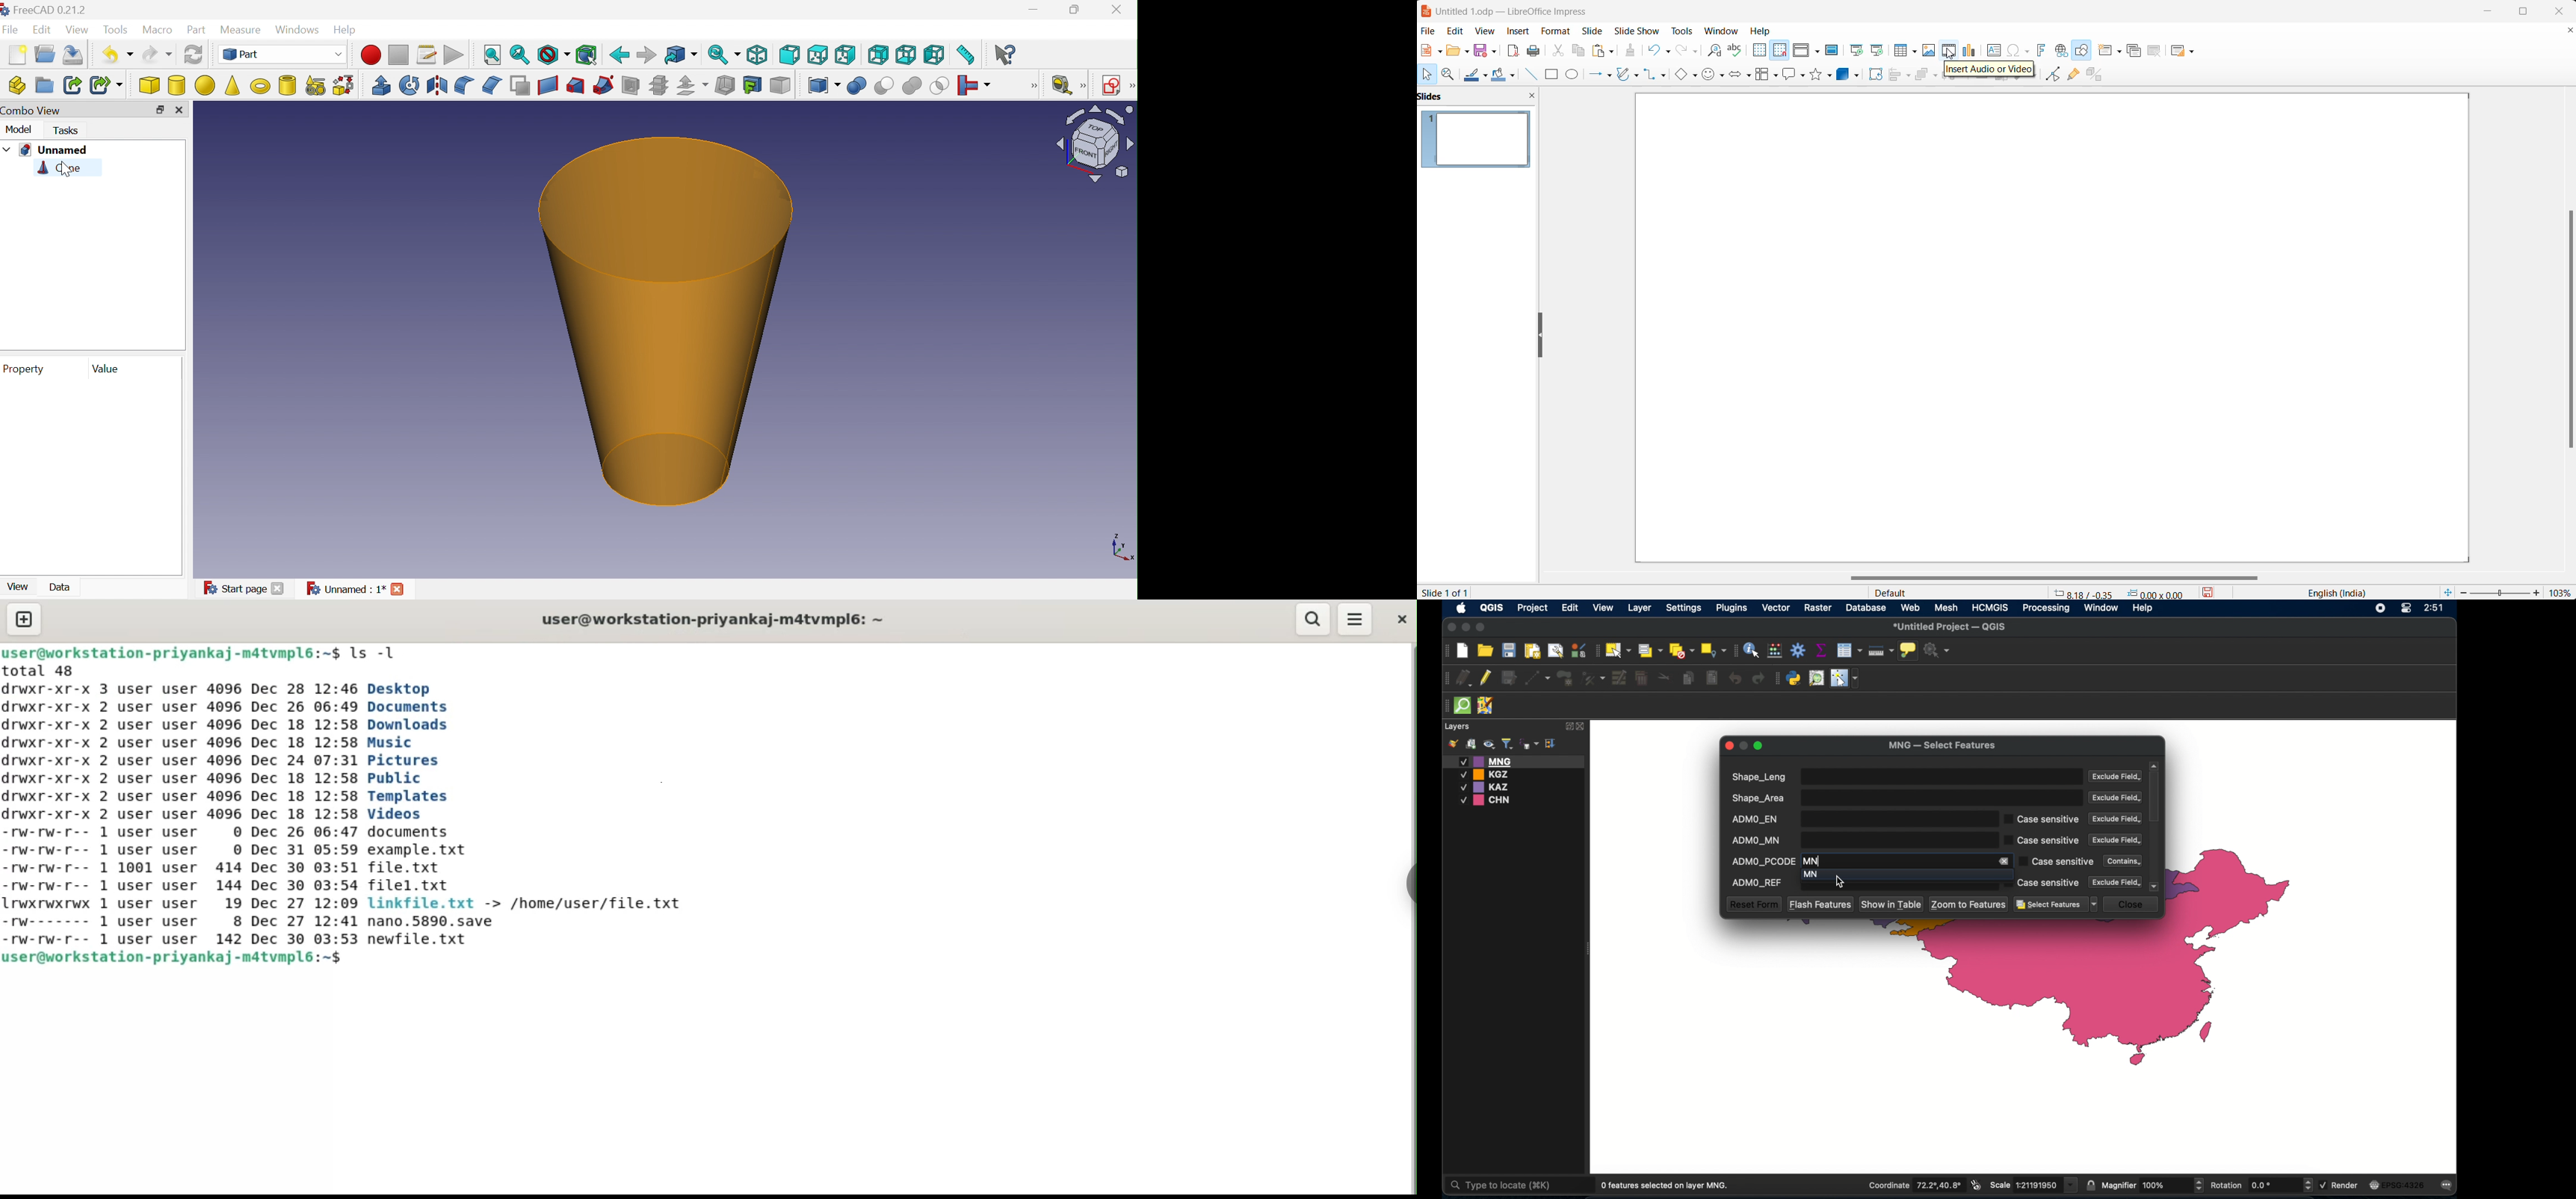 The height and width of the screenshot is (1204, 2576). What do you see at coordinates (781, 86) in the screenshot?
I see `Color per face` at bounding box center [781, 86].